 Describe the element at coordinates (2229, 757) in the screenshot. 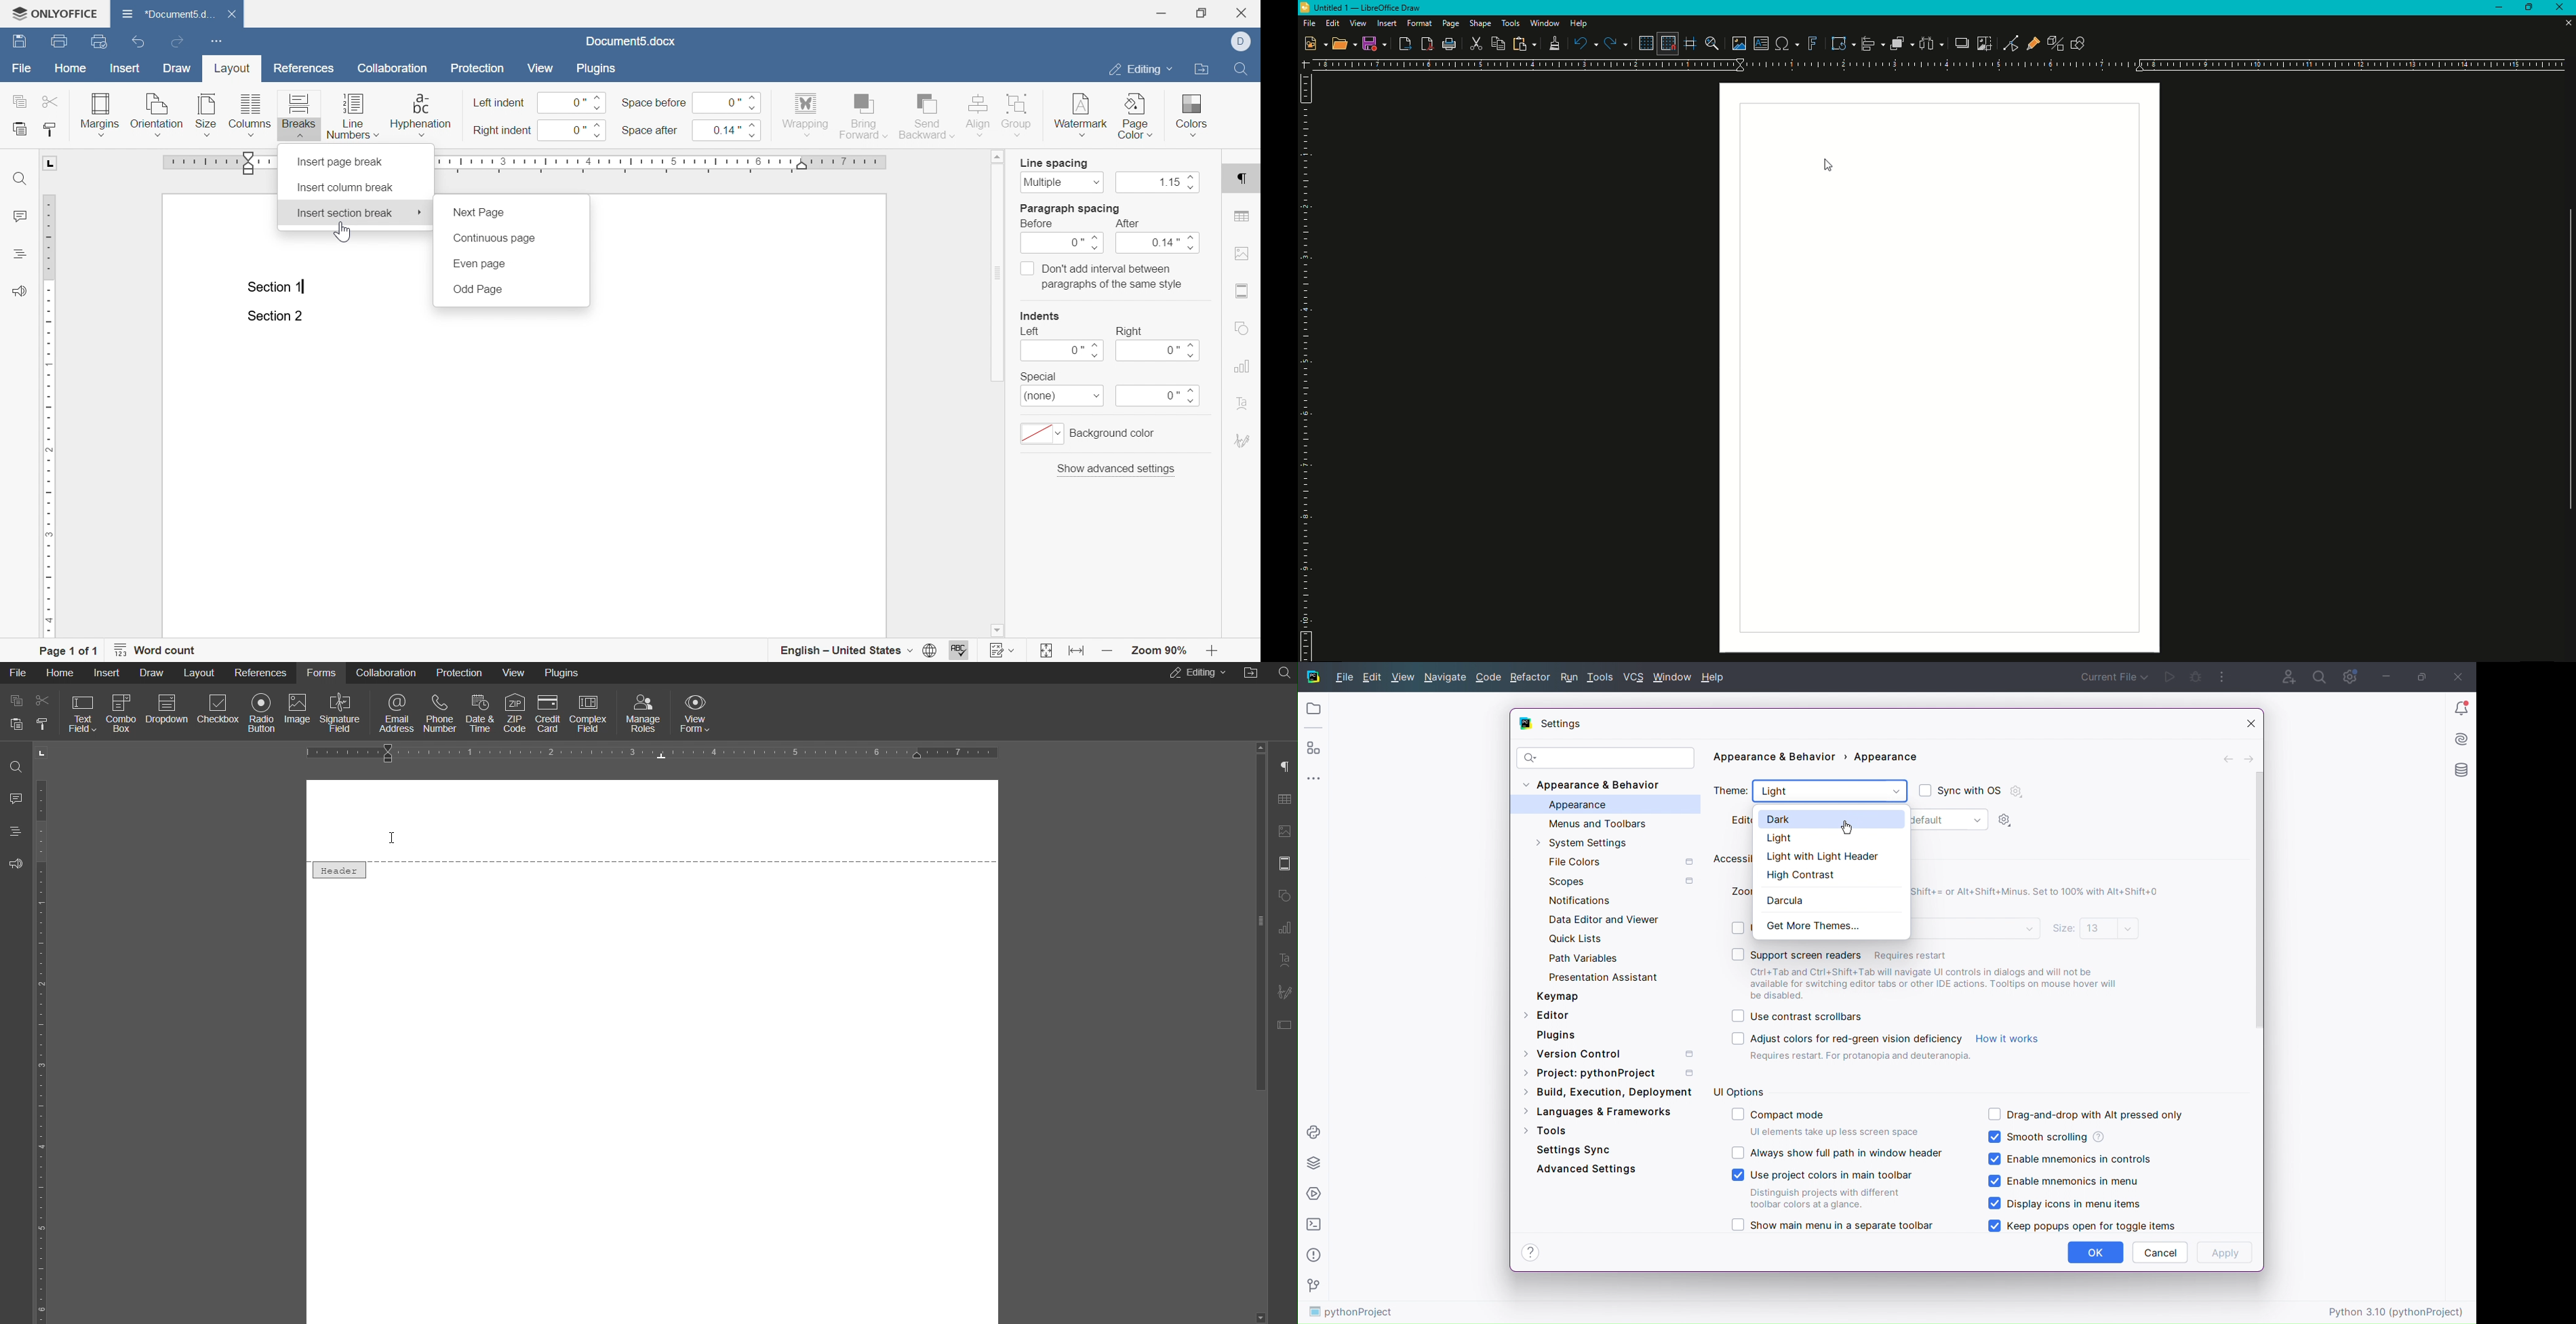

I see `Back` at that location.